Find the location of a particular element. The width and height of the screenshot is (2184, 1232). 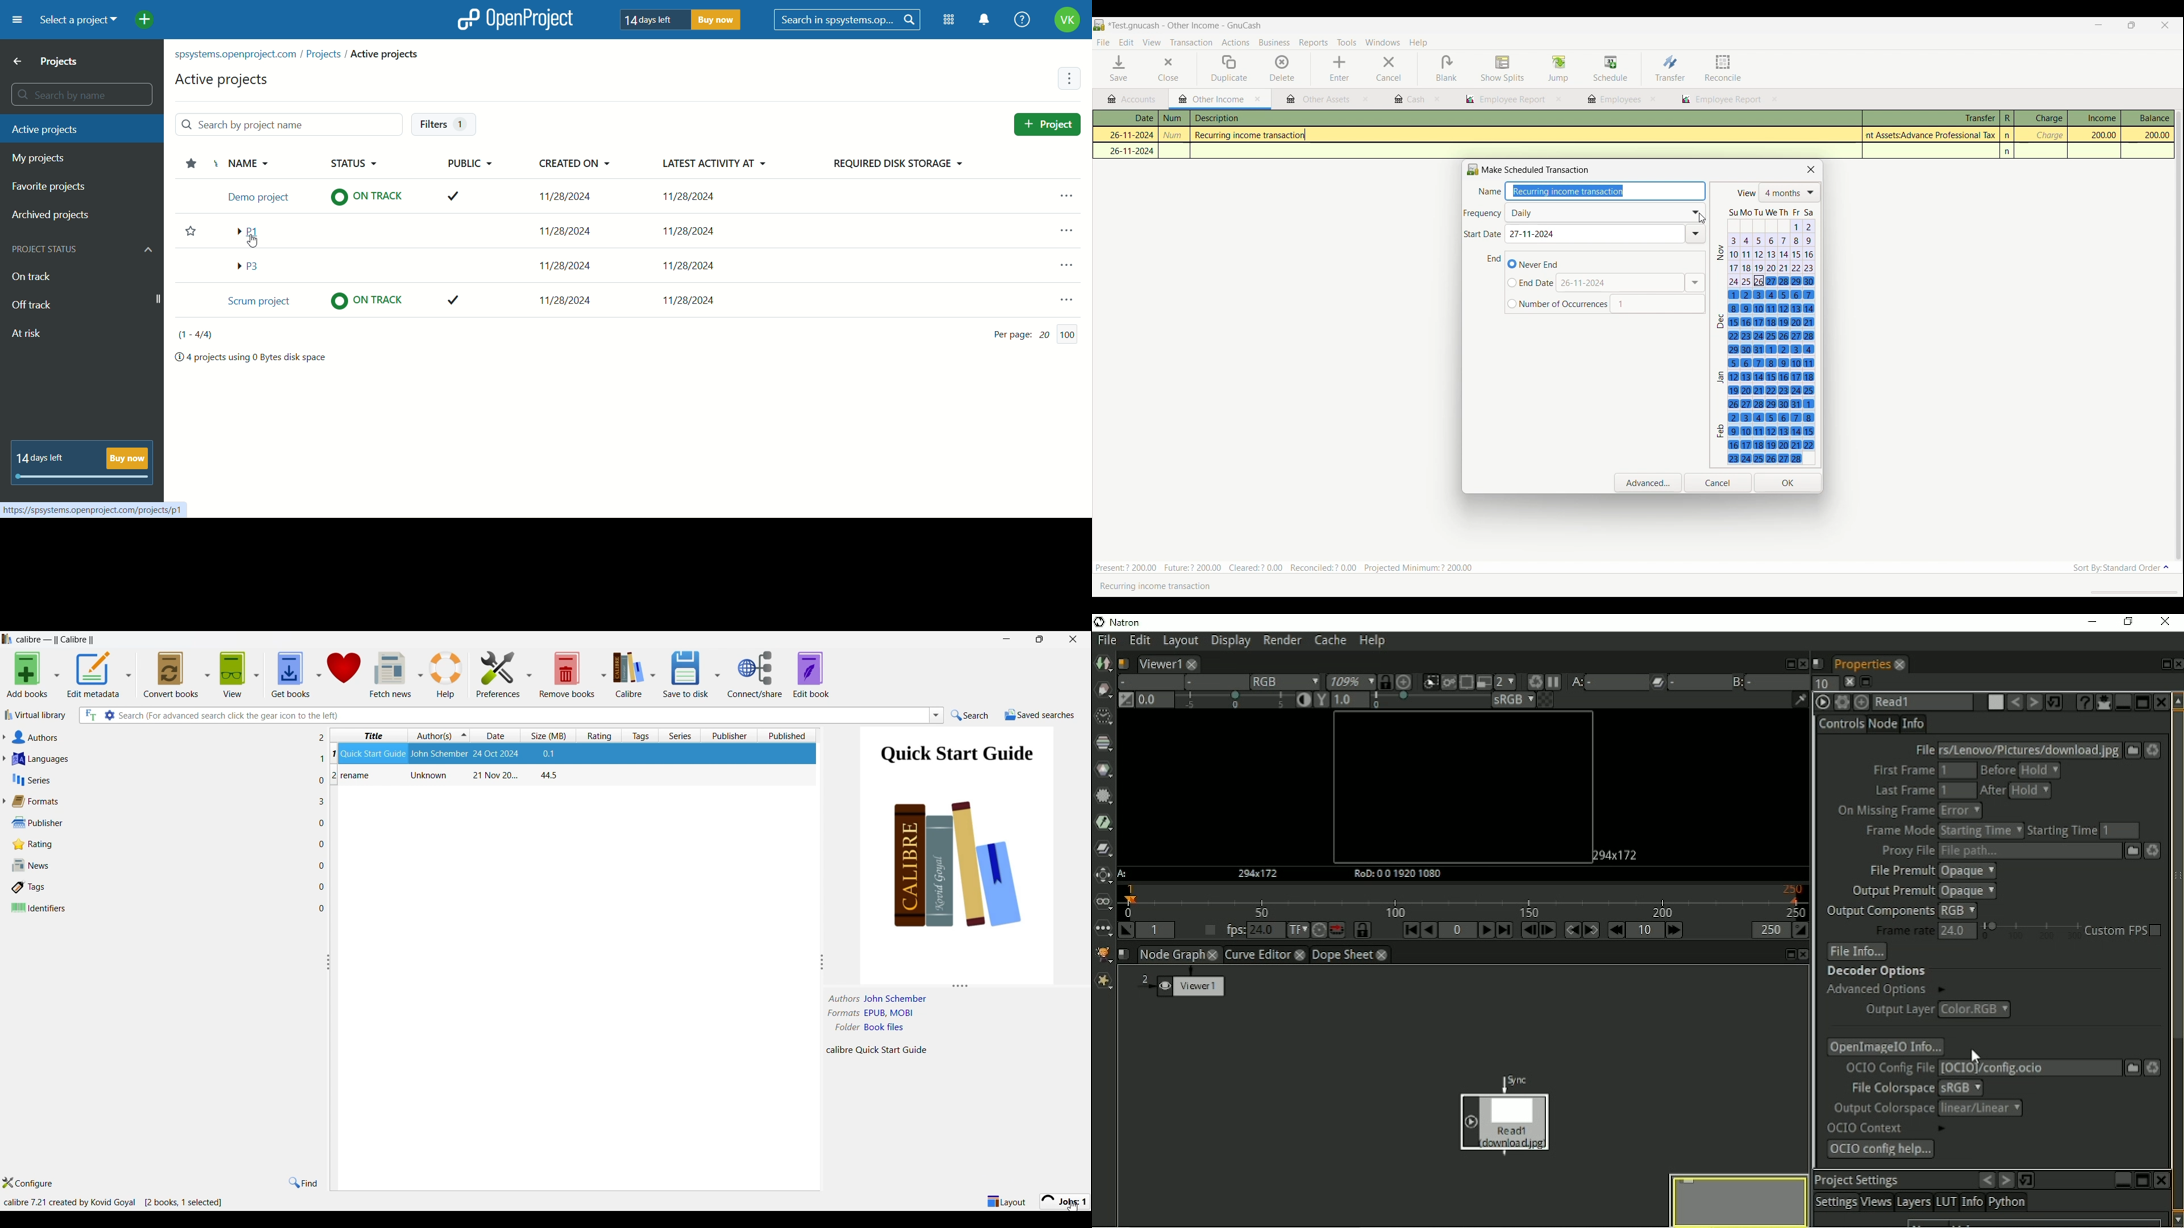

Indicates end date of transaction is located at coordinates (1495, 259).